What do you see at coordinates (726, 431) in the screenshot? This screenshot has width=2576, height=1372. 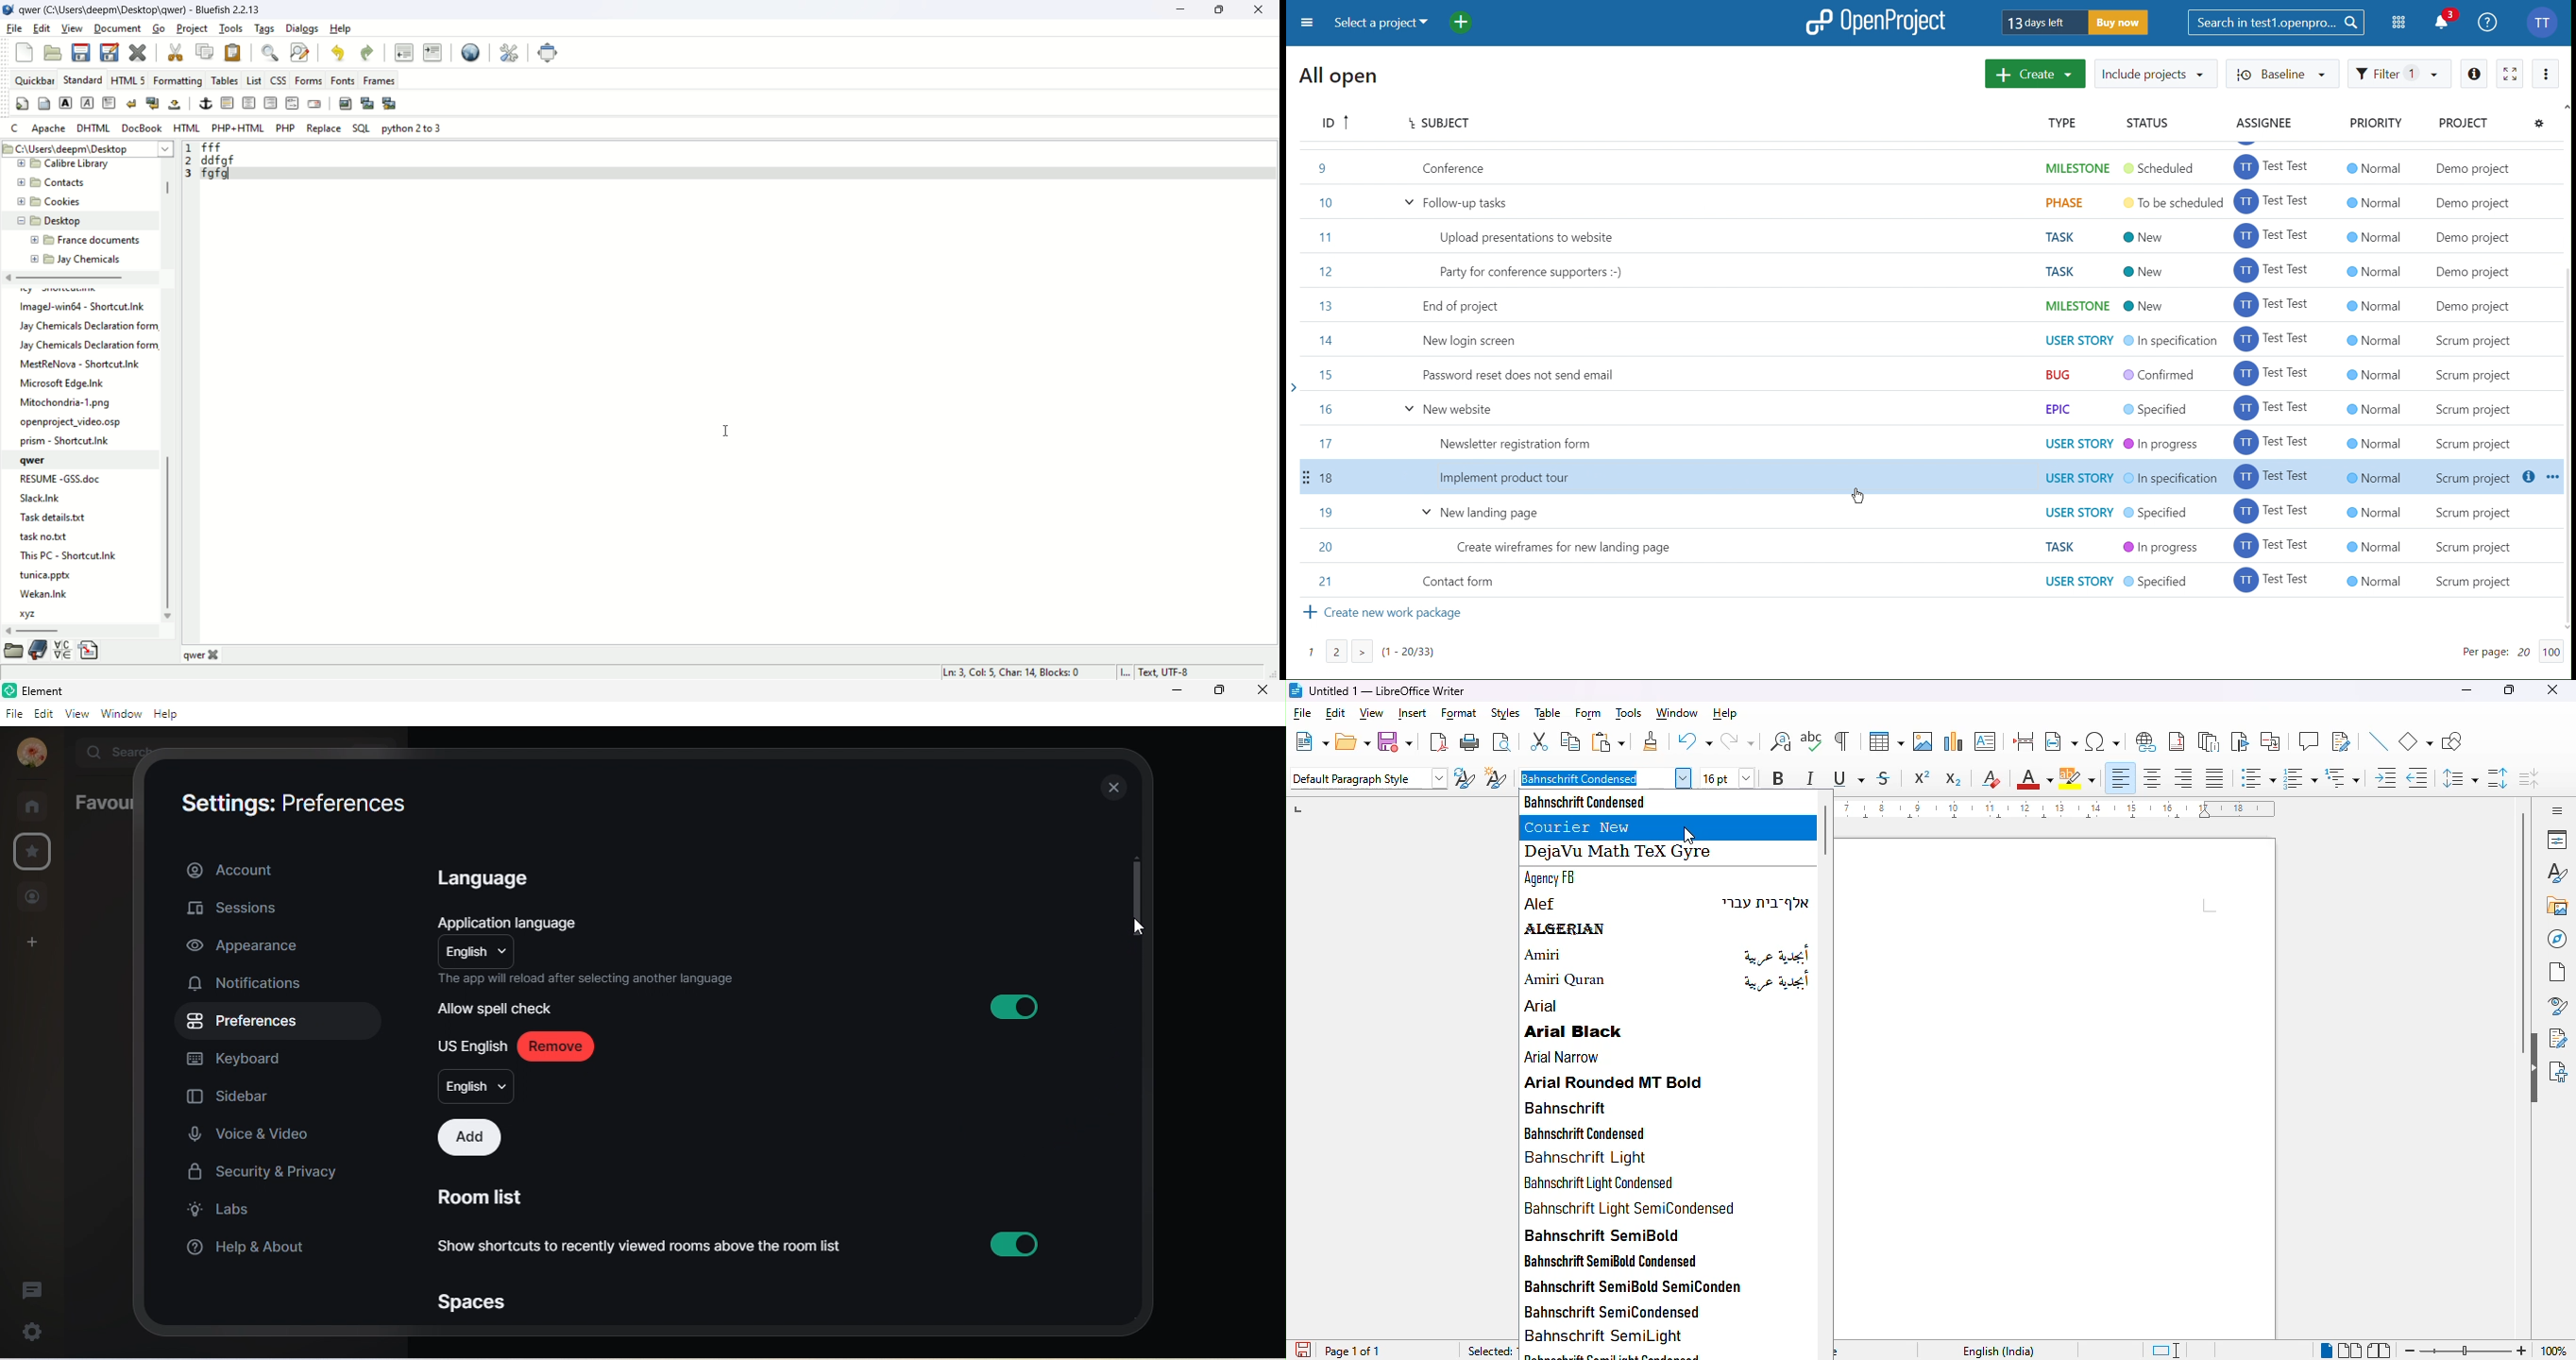 I see `cursor` at bounding box center [726, 431].